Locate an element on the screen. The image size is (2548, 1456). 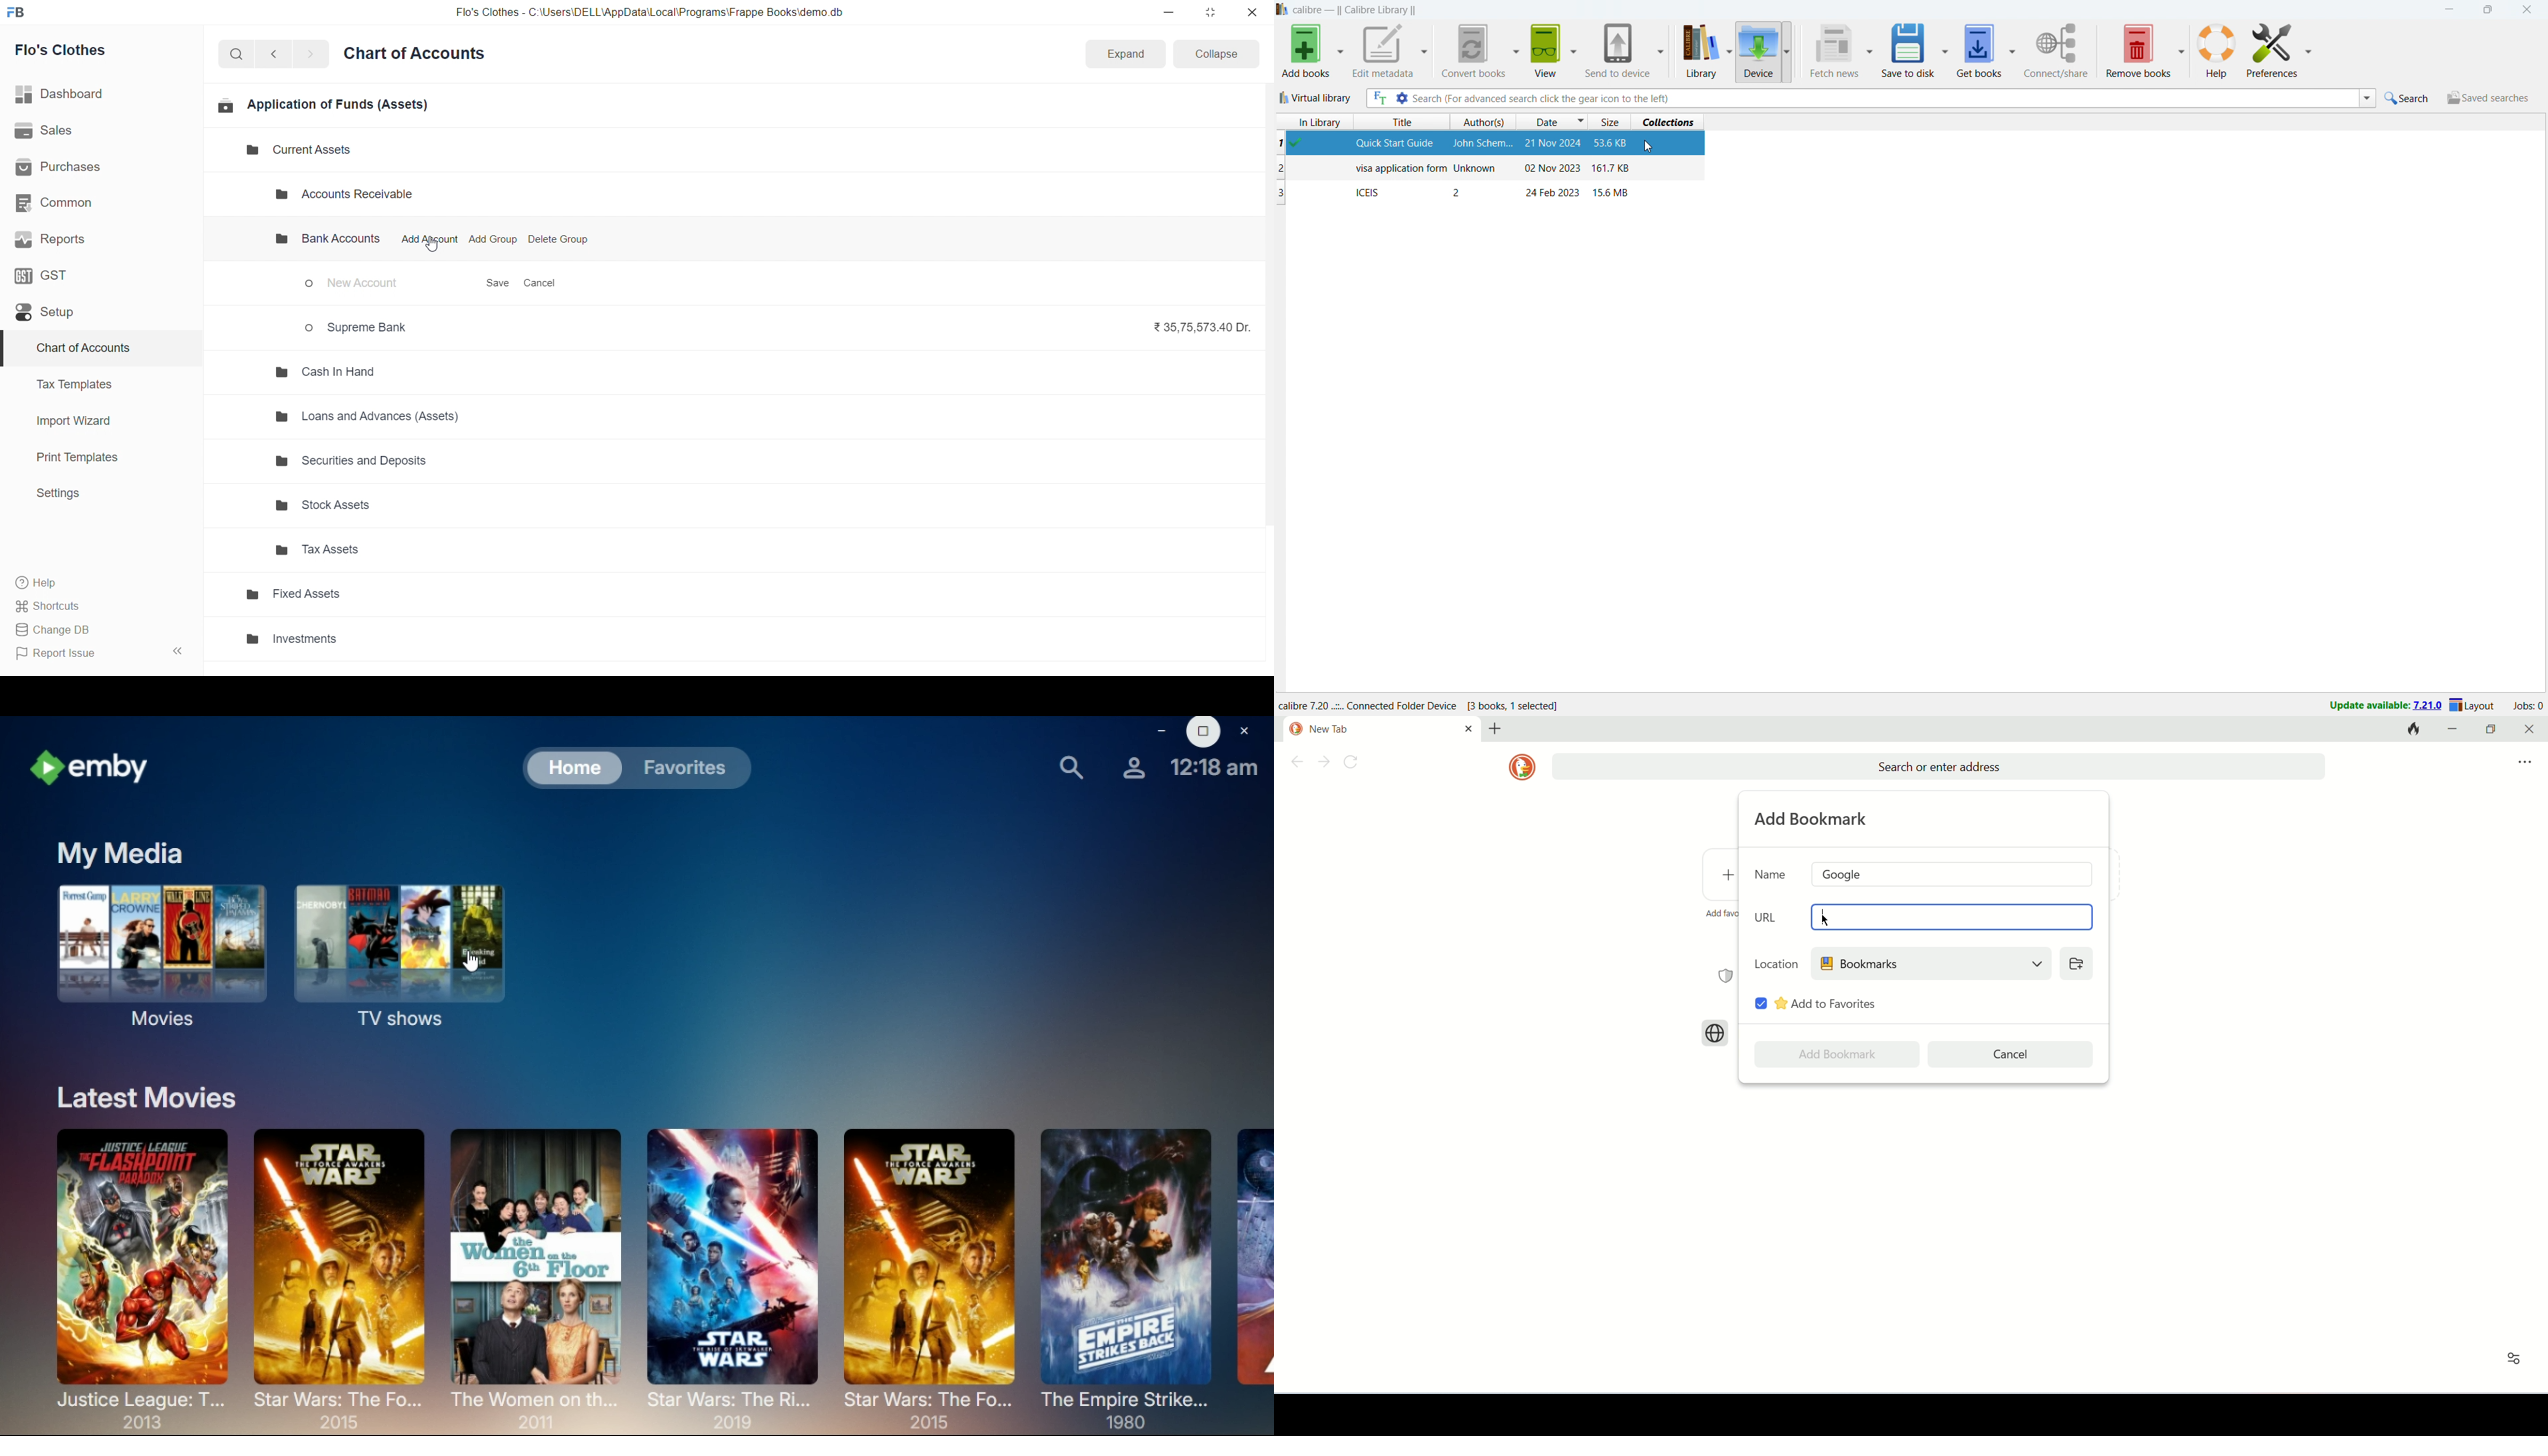
remove books is located at coordinates (2138, 49).